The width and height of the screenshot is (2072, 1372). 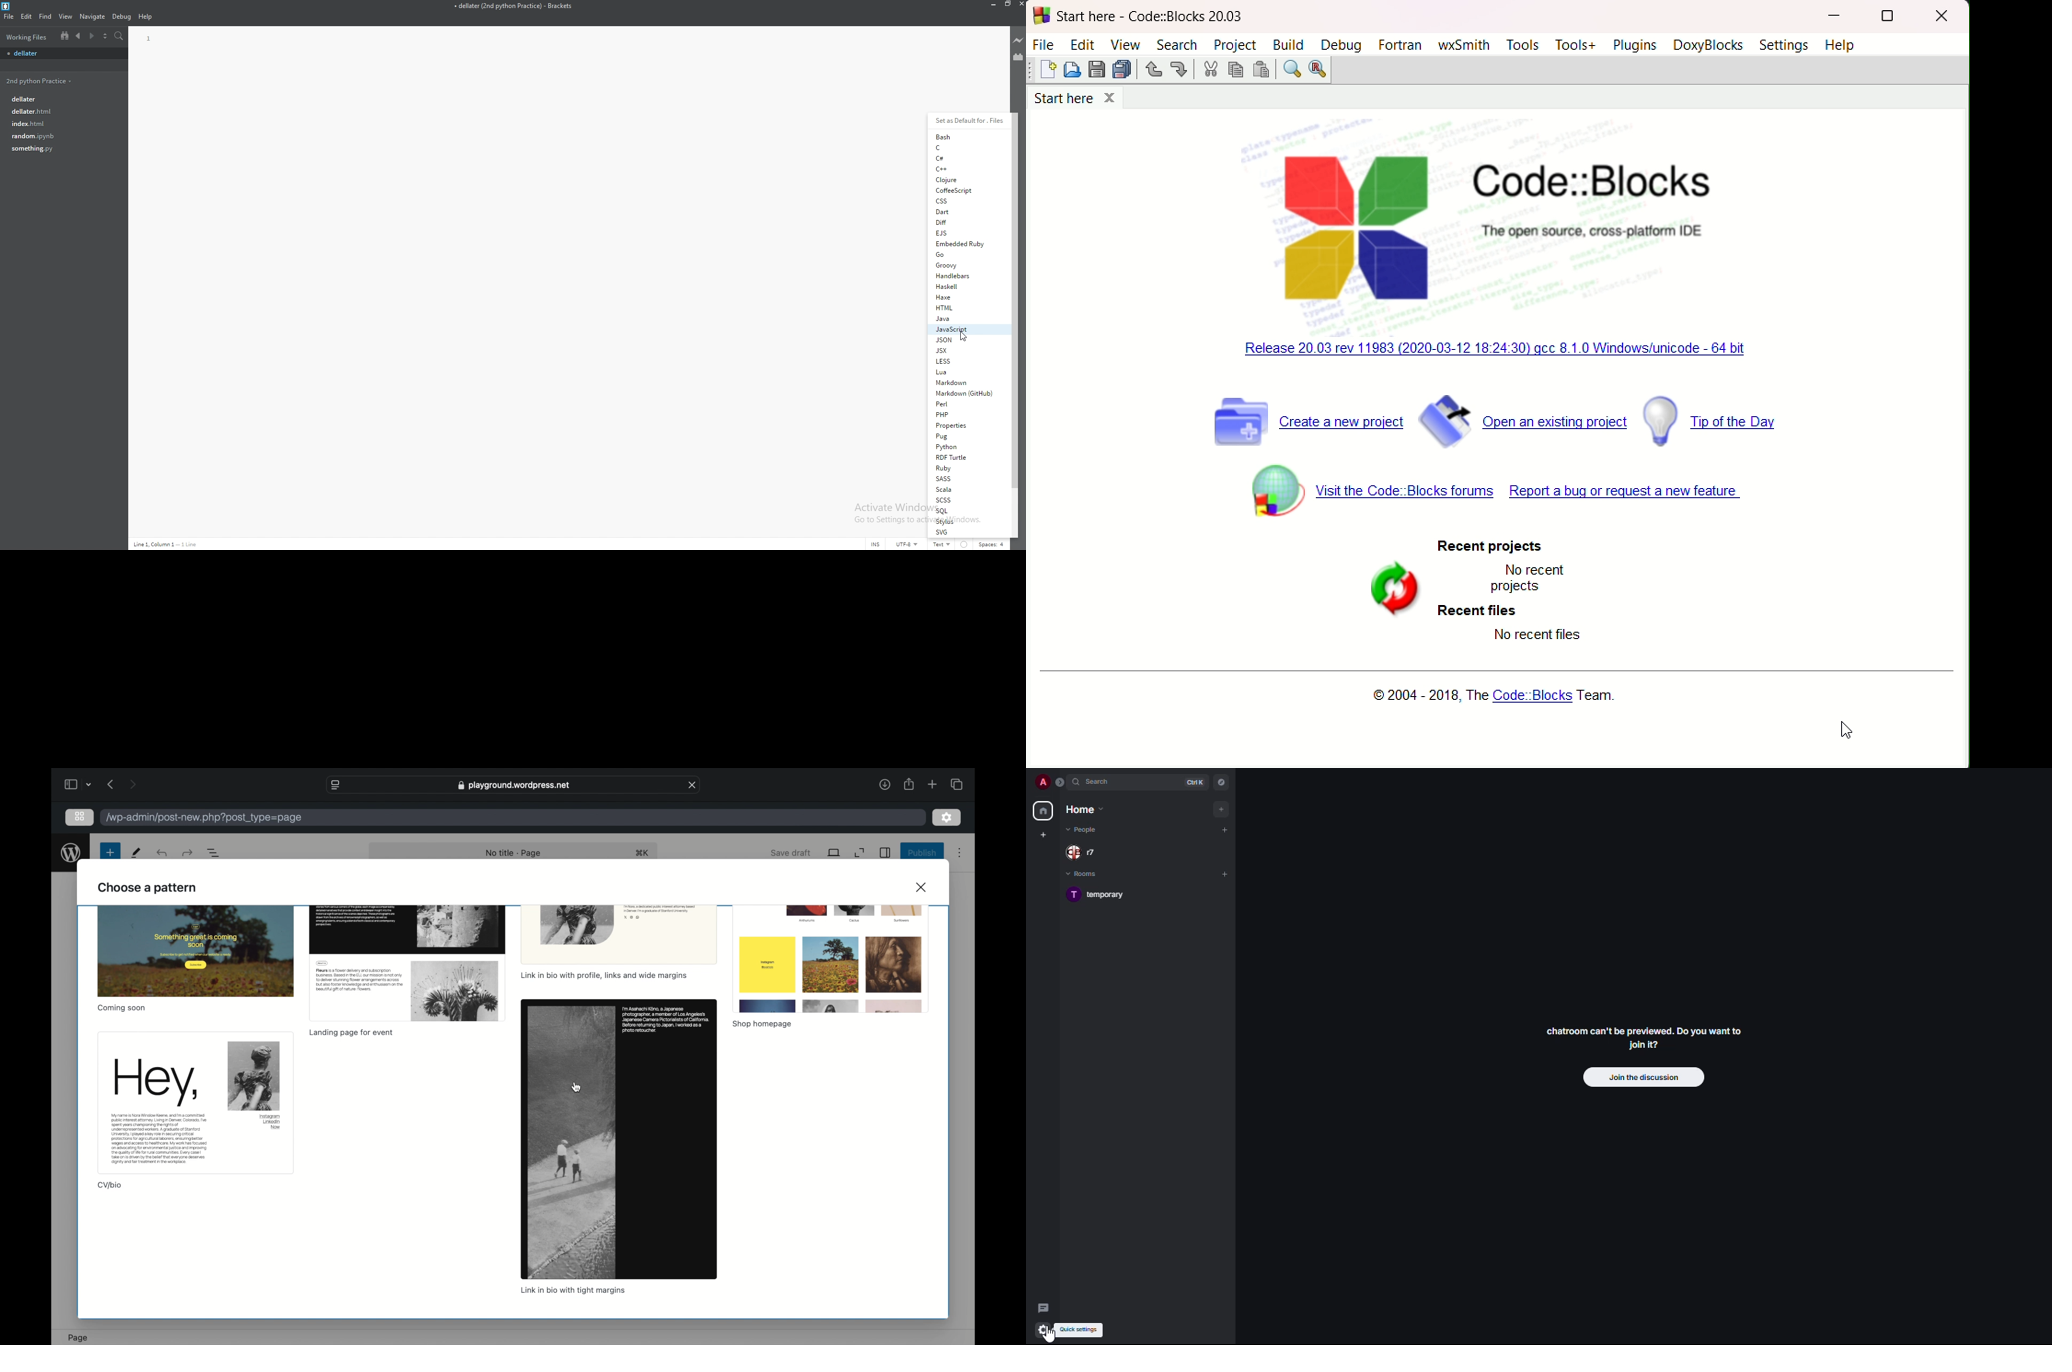 I want to click on json, so click(x=966, y=340).